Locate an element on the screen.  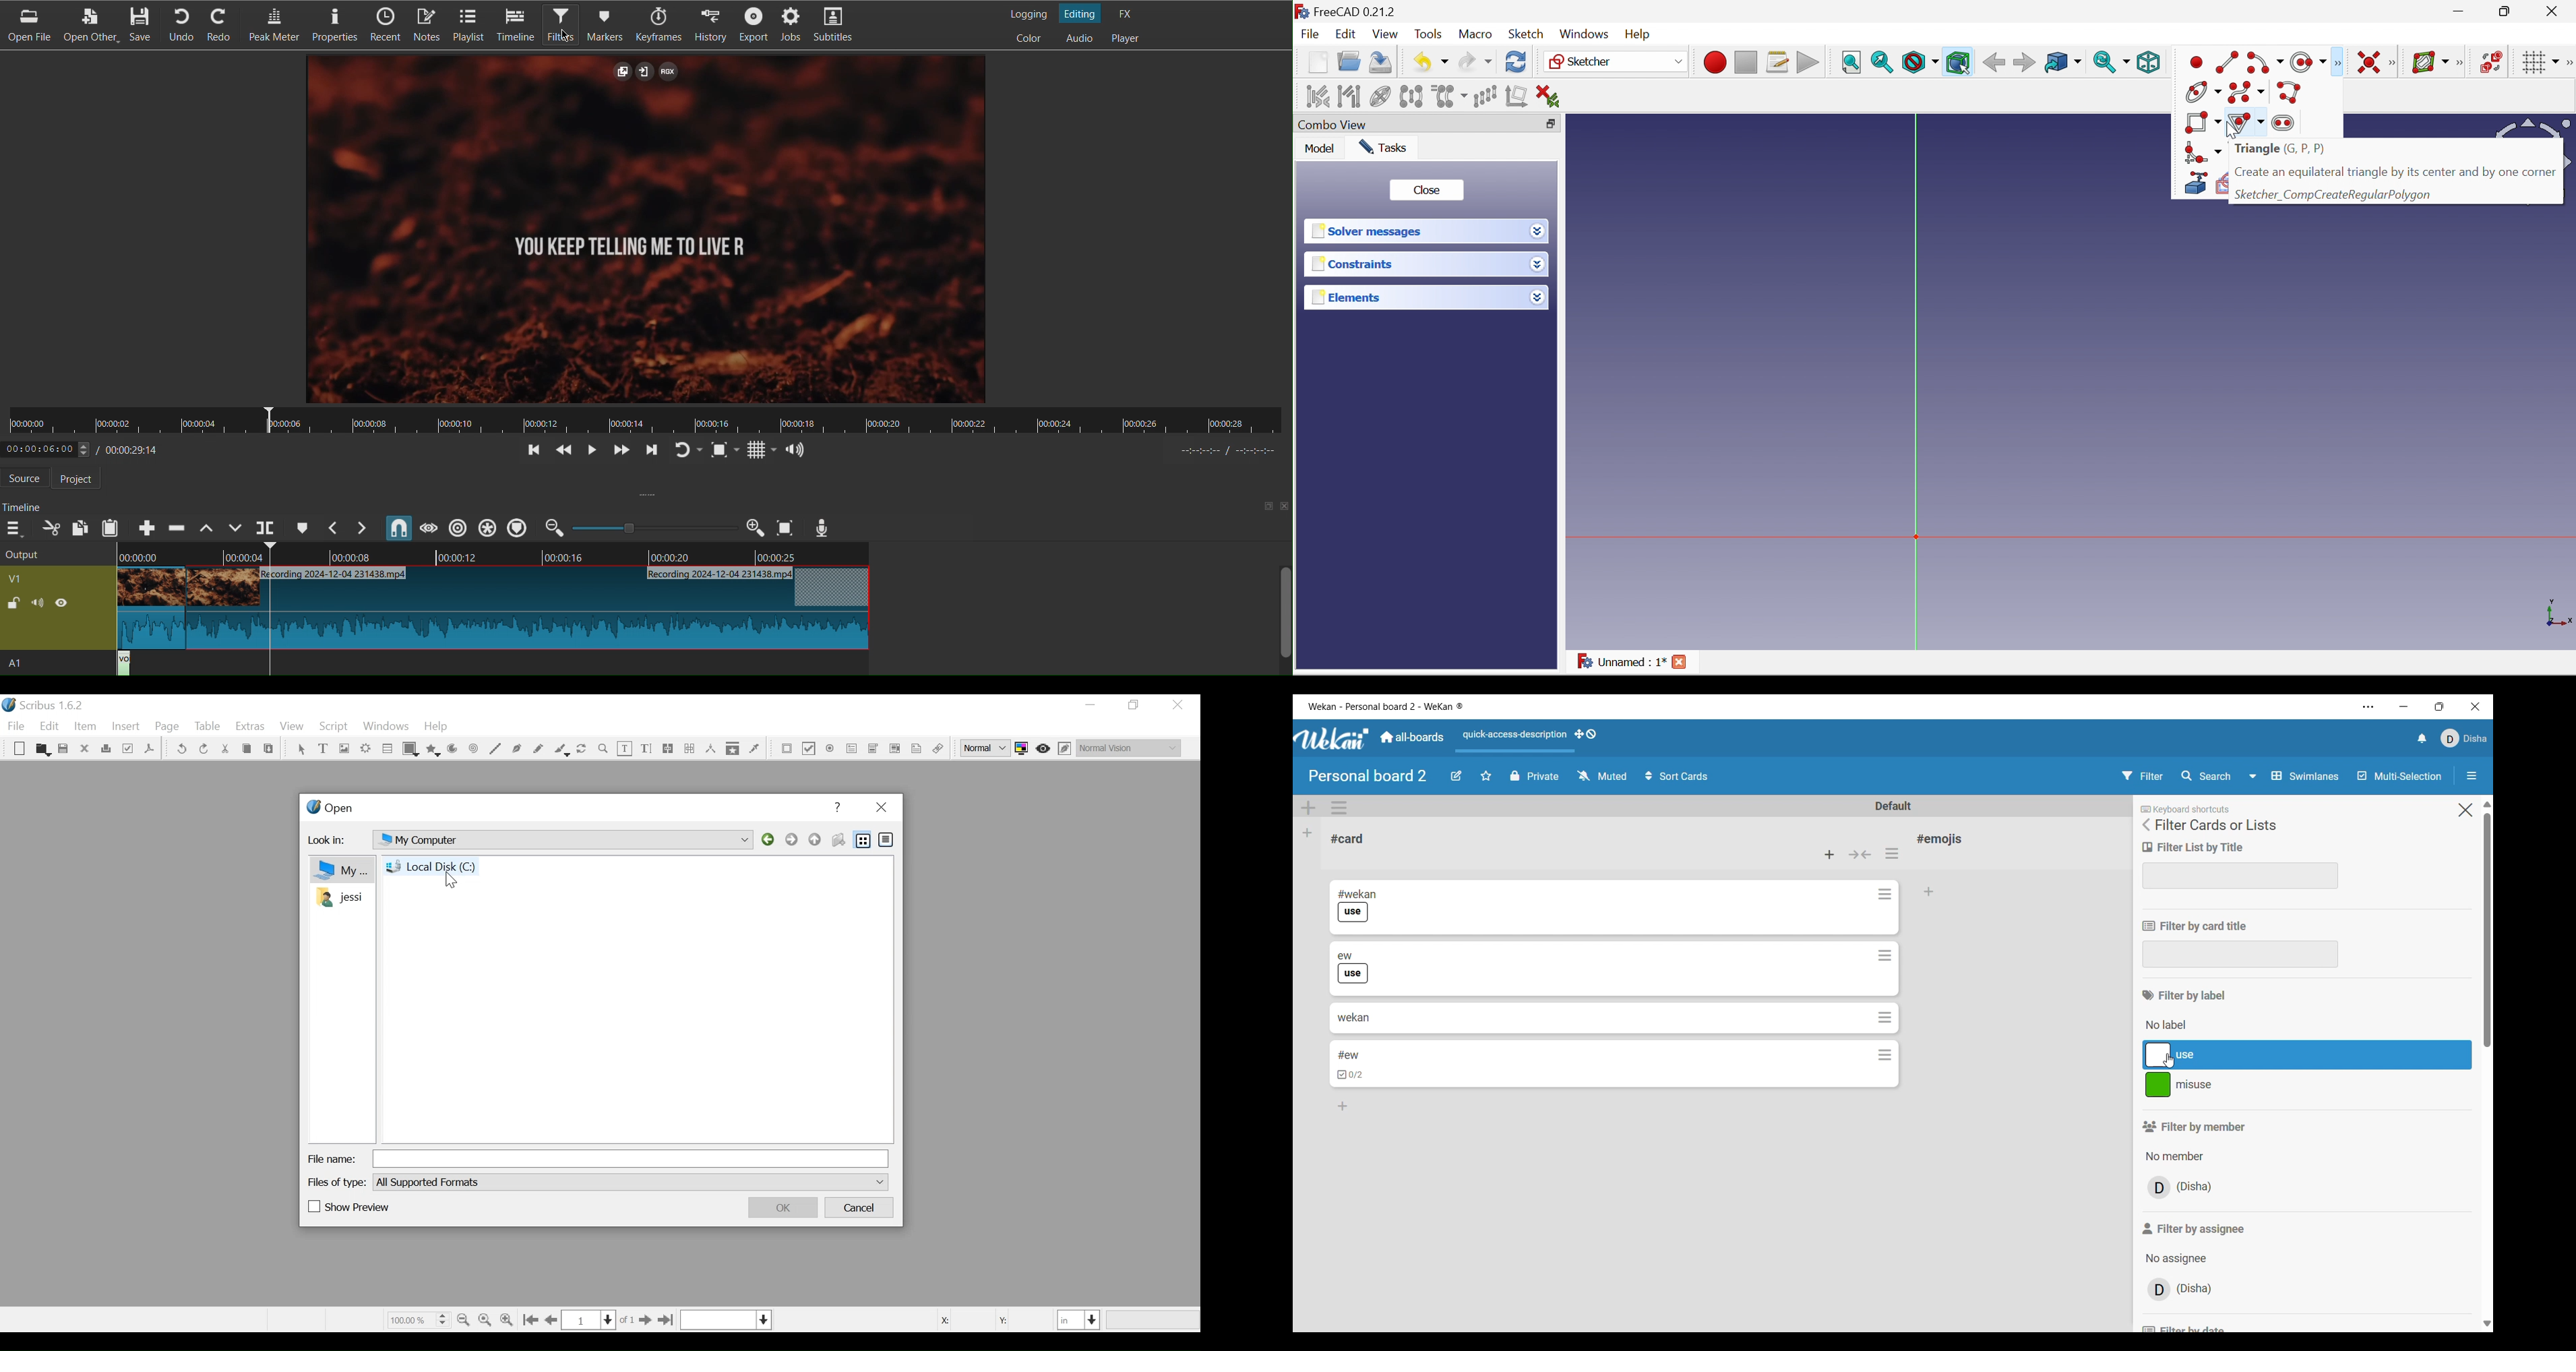
FX is located at coordinates (1128, 13).